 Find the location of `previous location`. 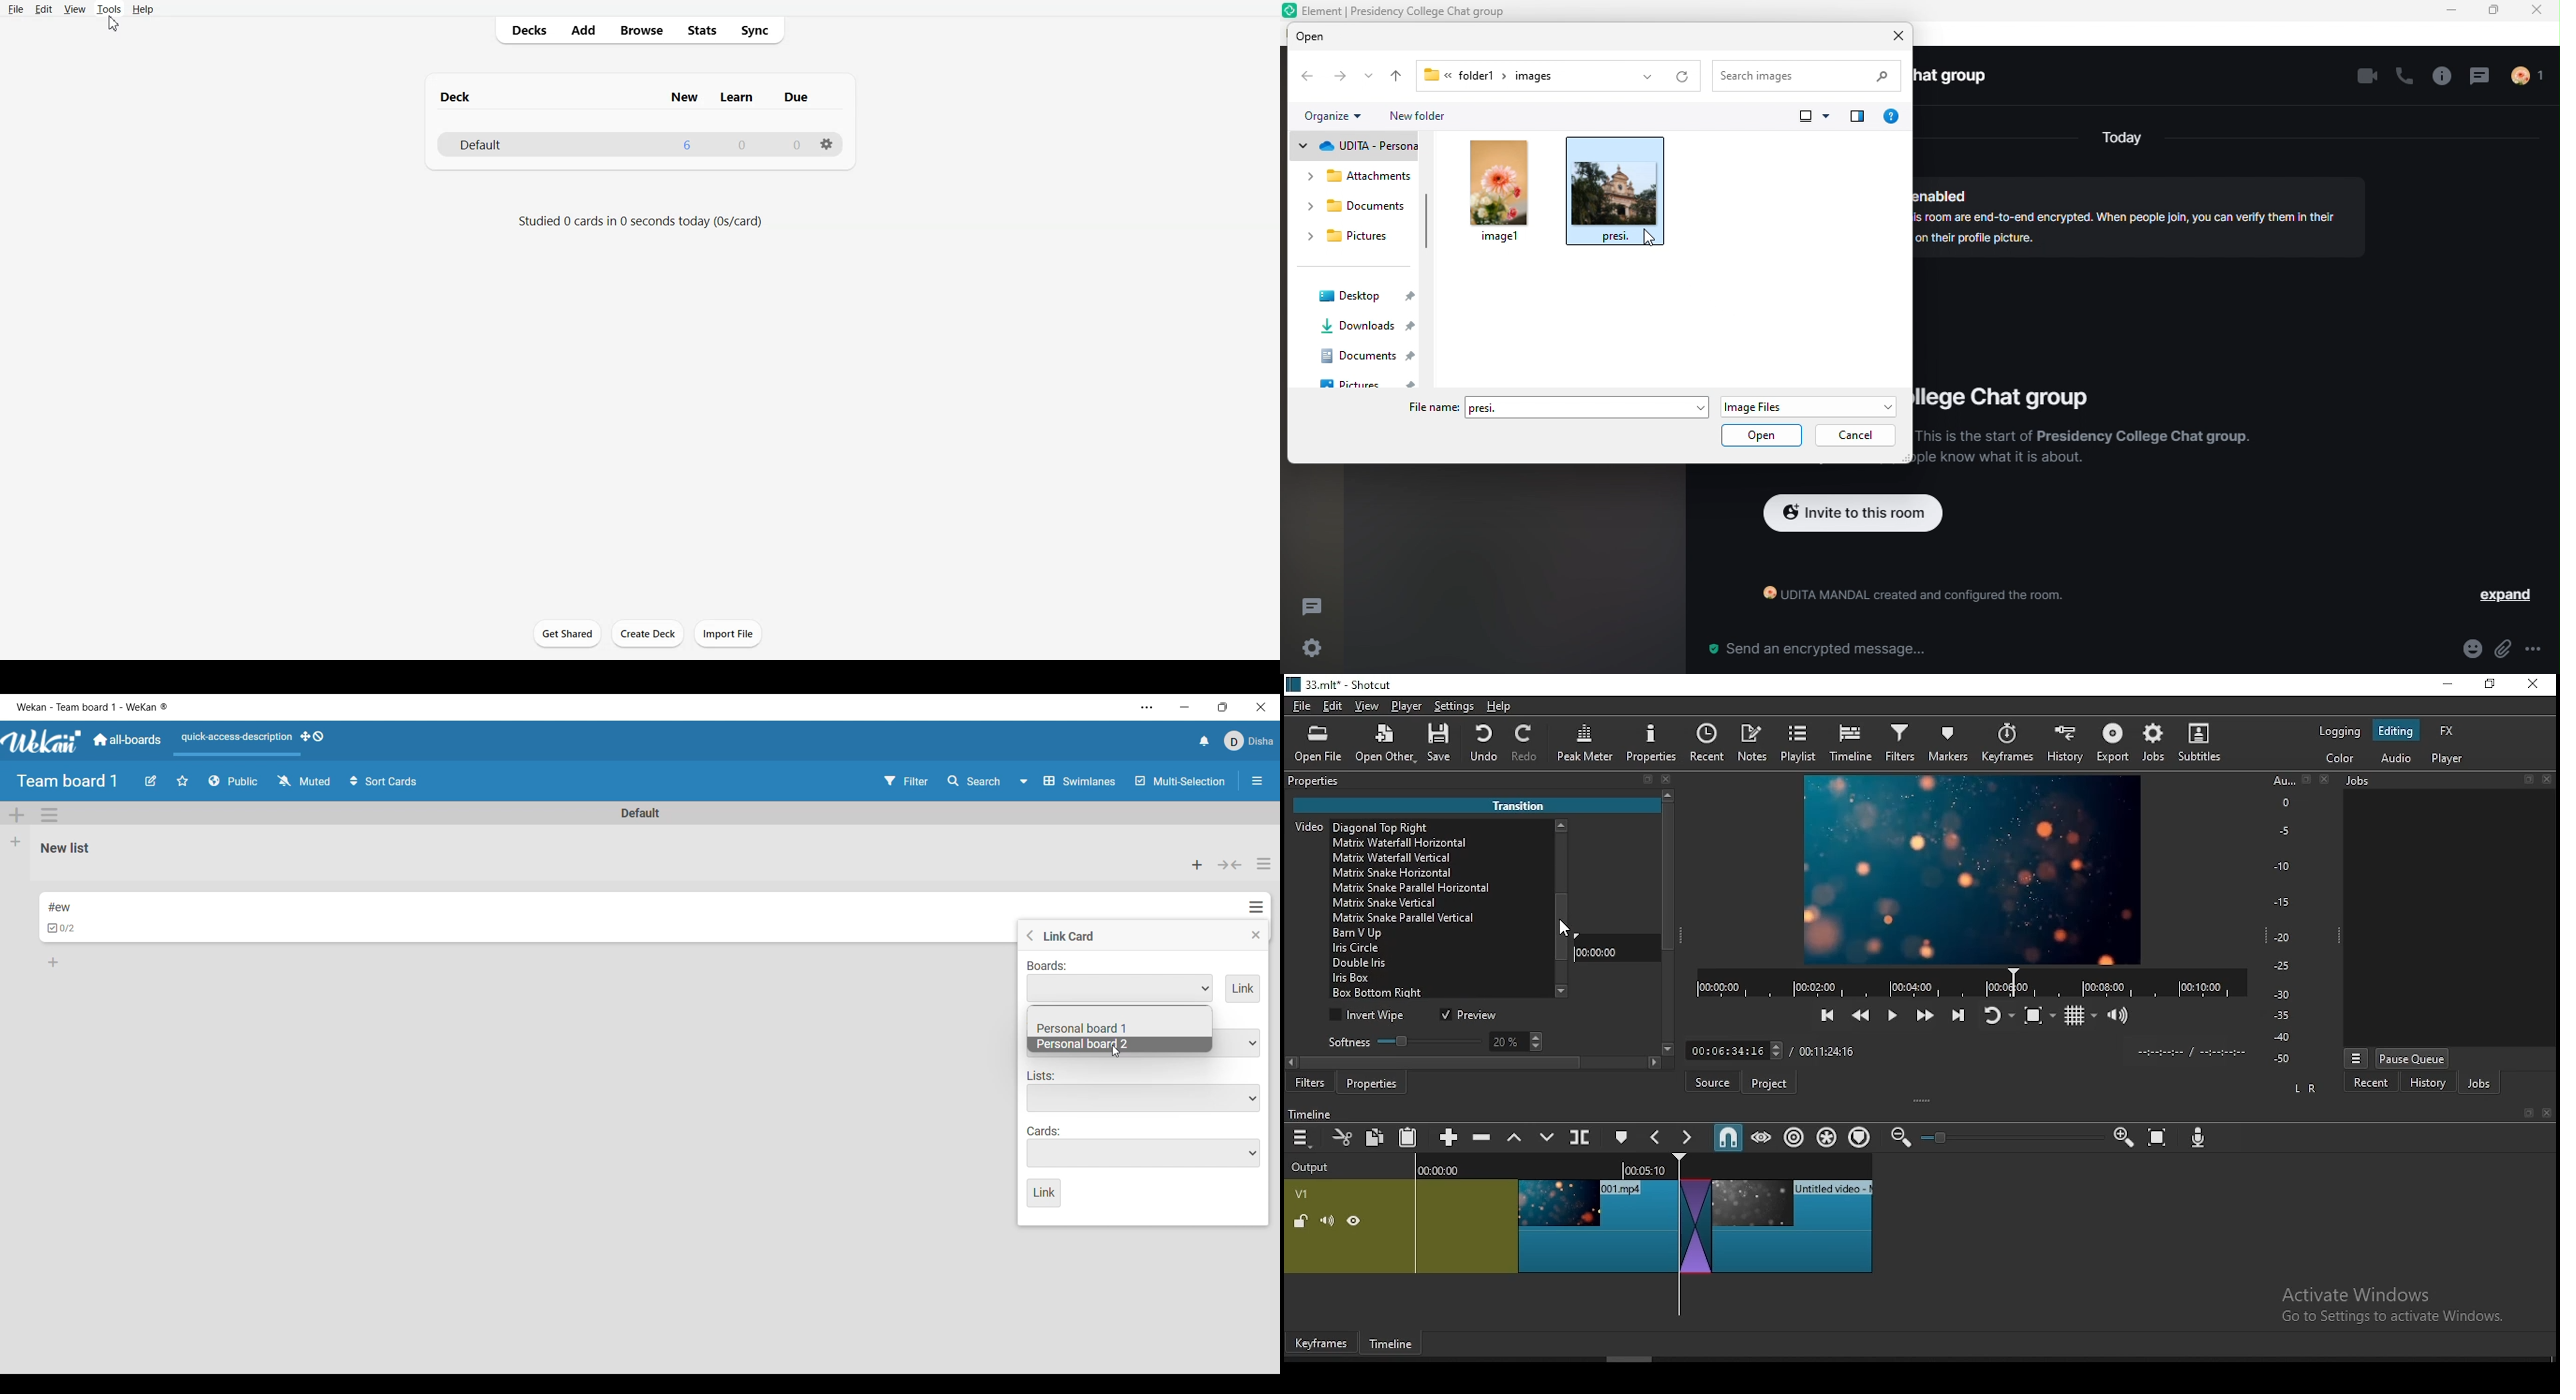

previous location is located at coordinates (1644, 77).